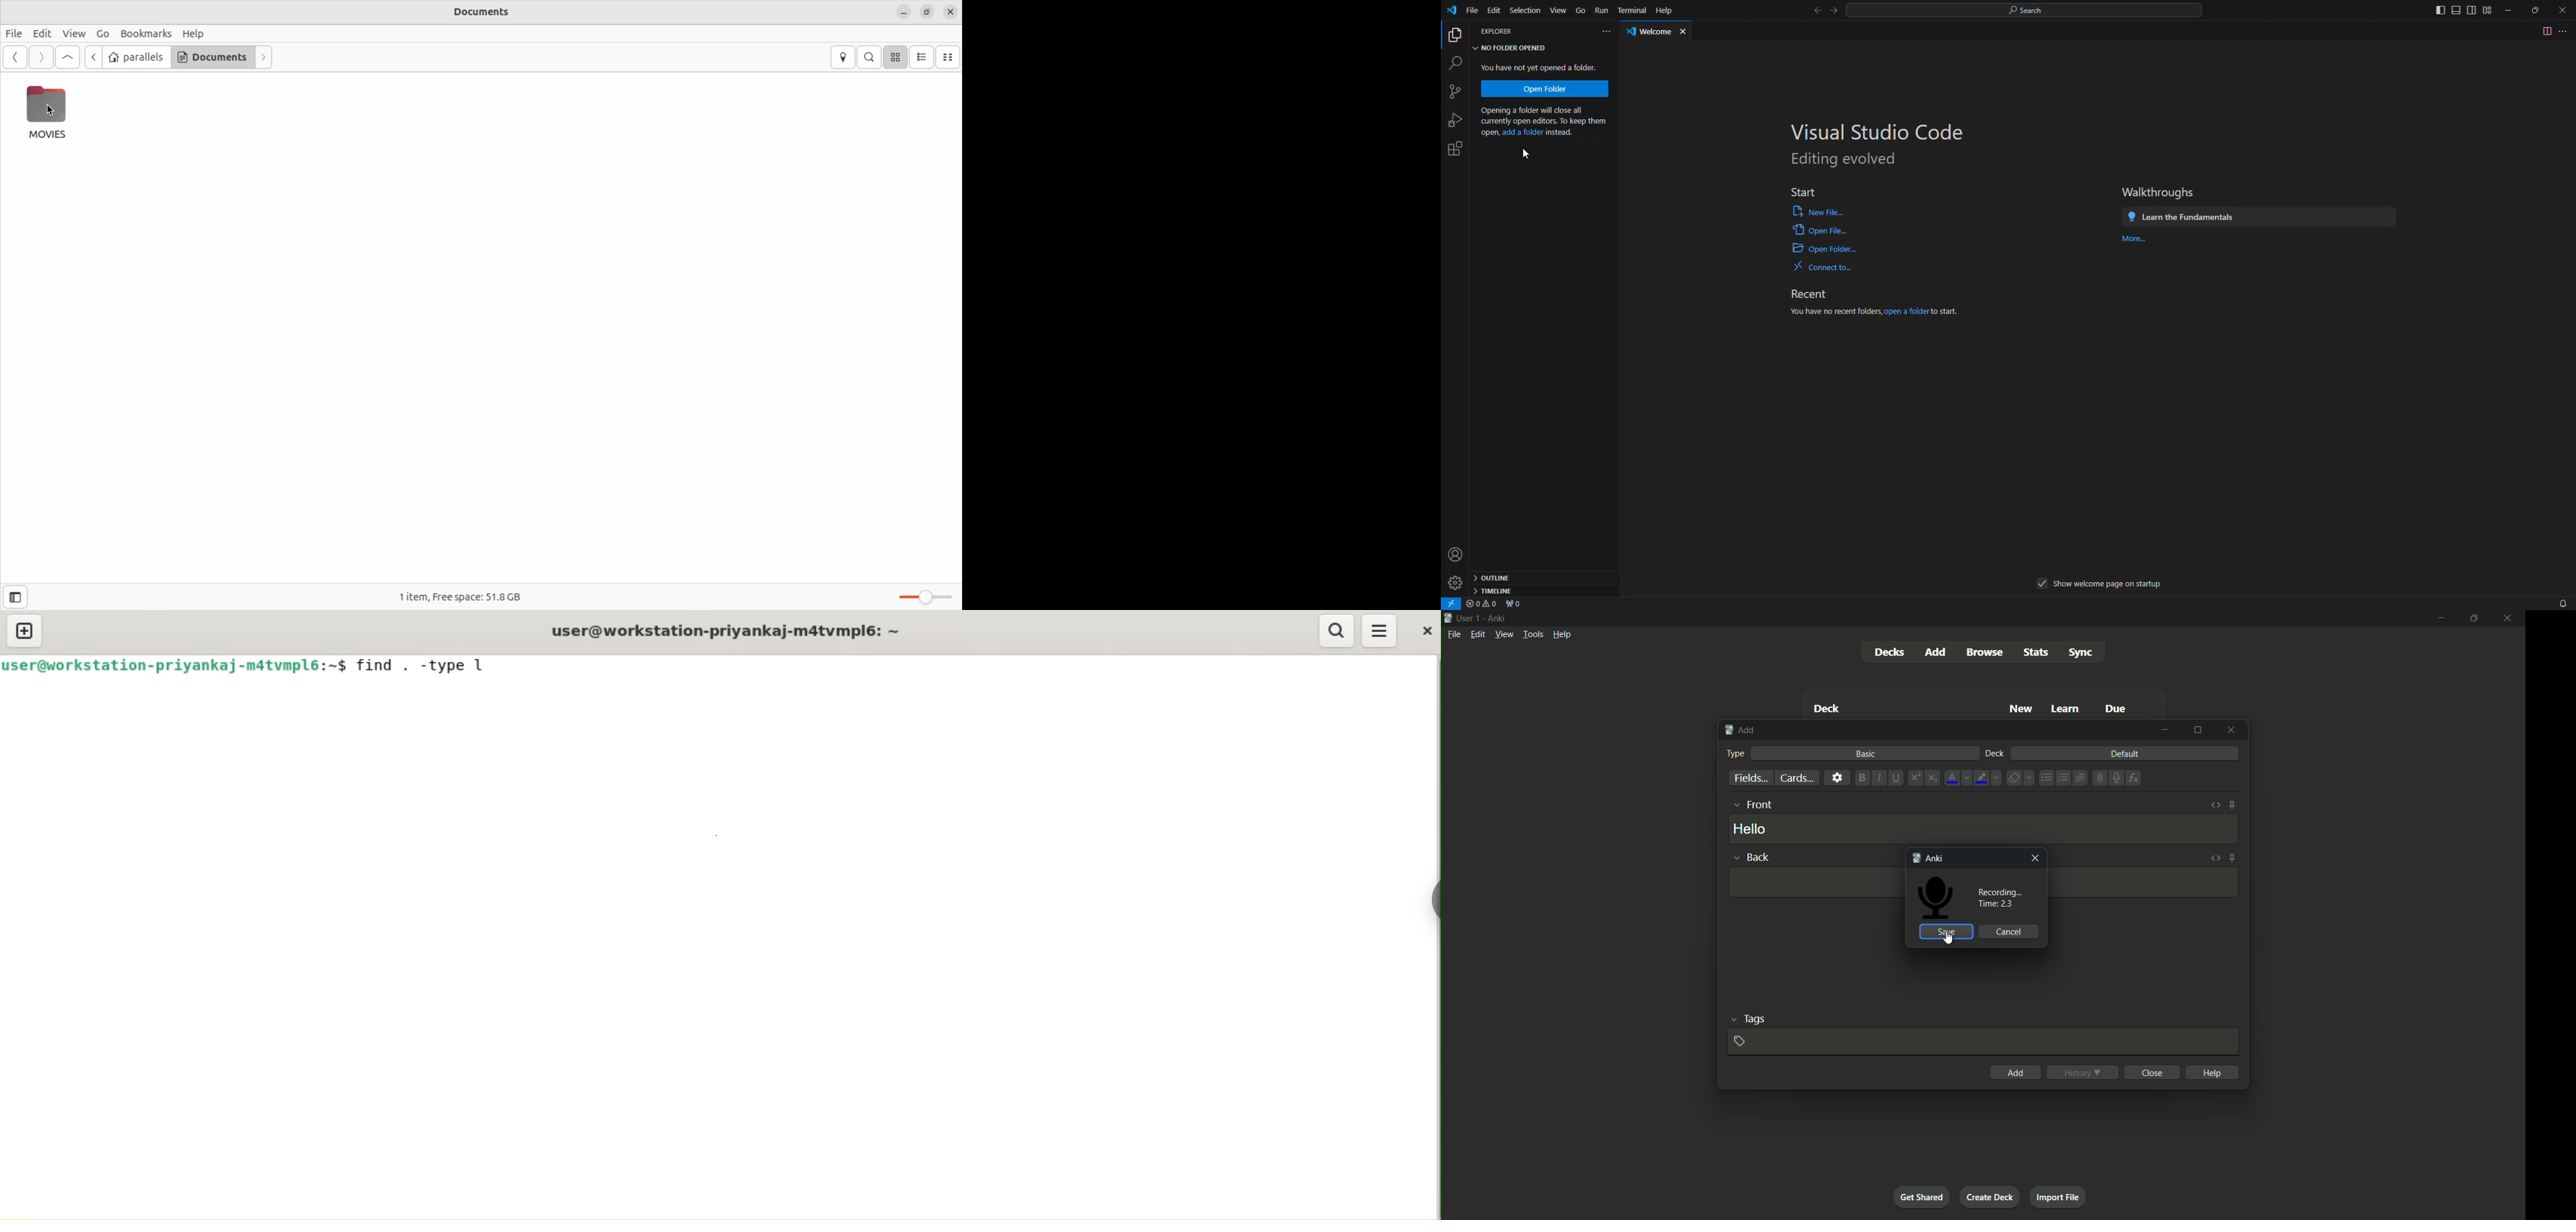  I want to click on history, so click(2084, 1071).